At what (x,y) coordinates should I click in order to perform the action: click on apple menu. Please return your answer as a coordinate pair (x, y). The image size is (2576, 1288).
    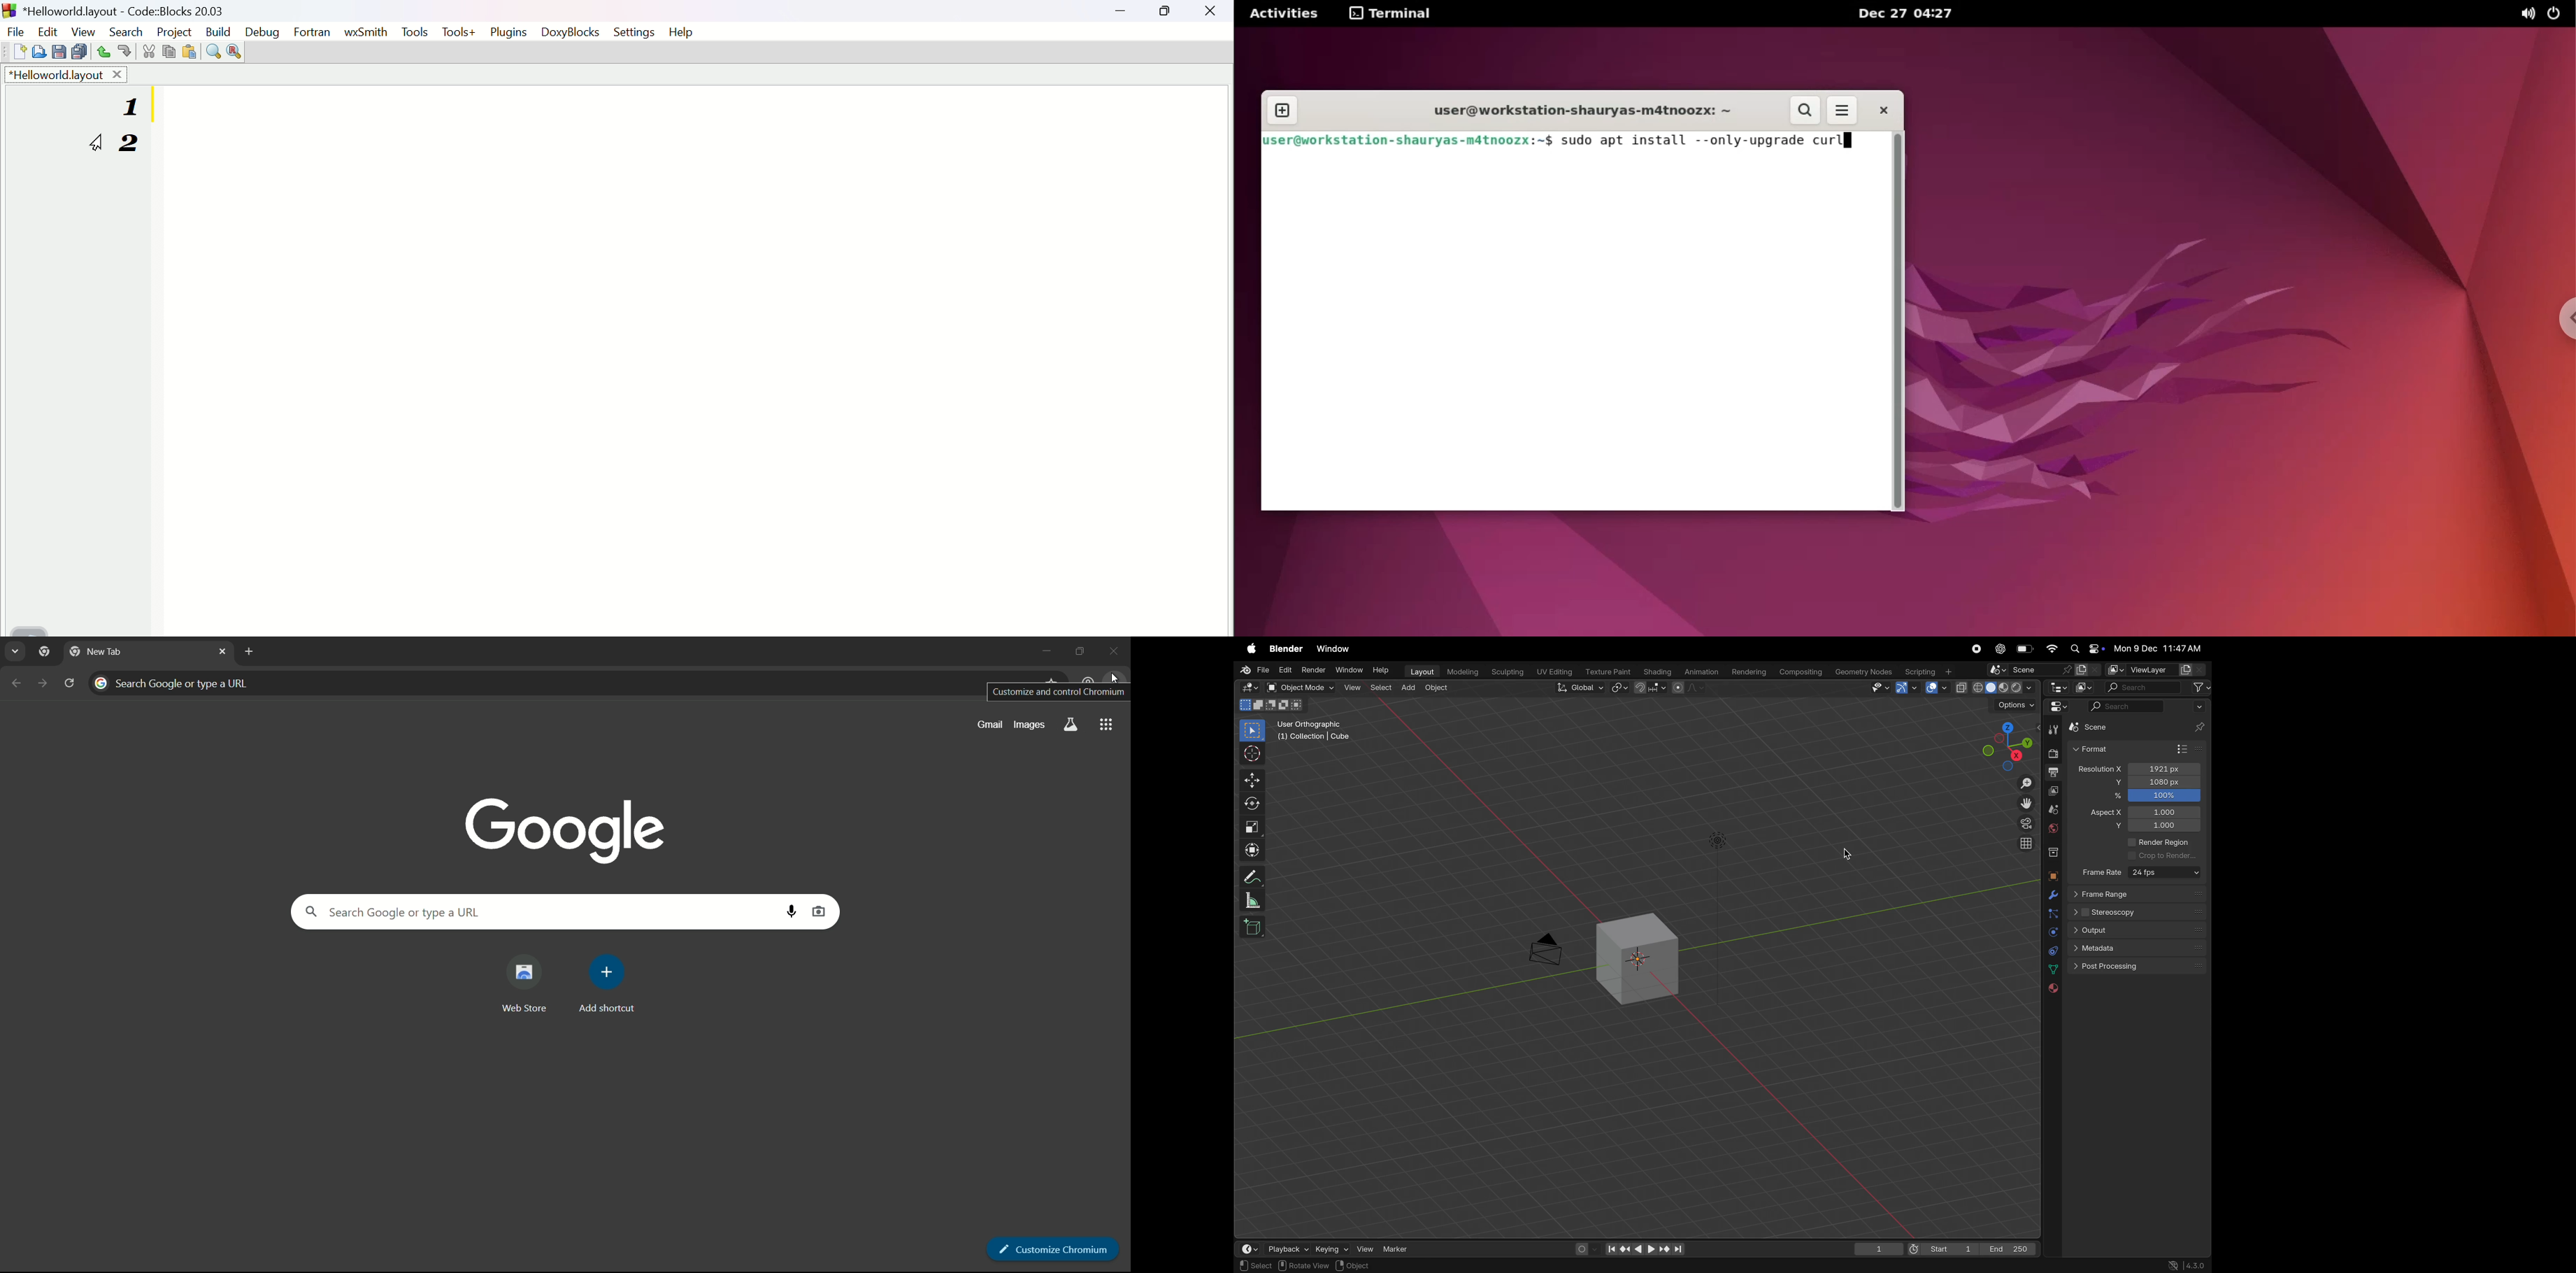
    Looking at the image, I should click on (1251, 648).